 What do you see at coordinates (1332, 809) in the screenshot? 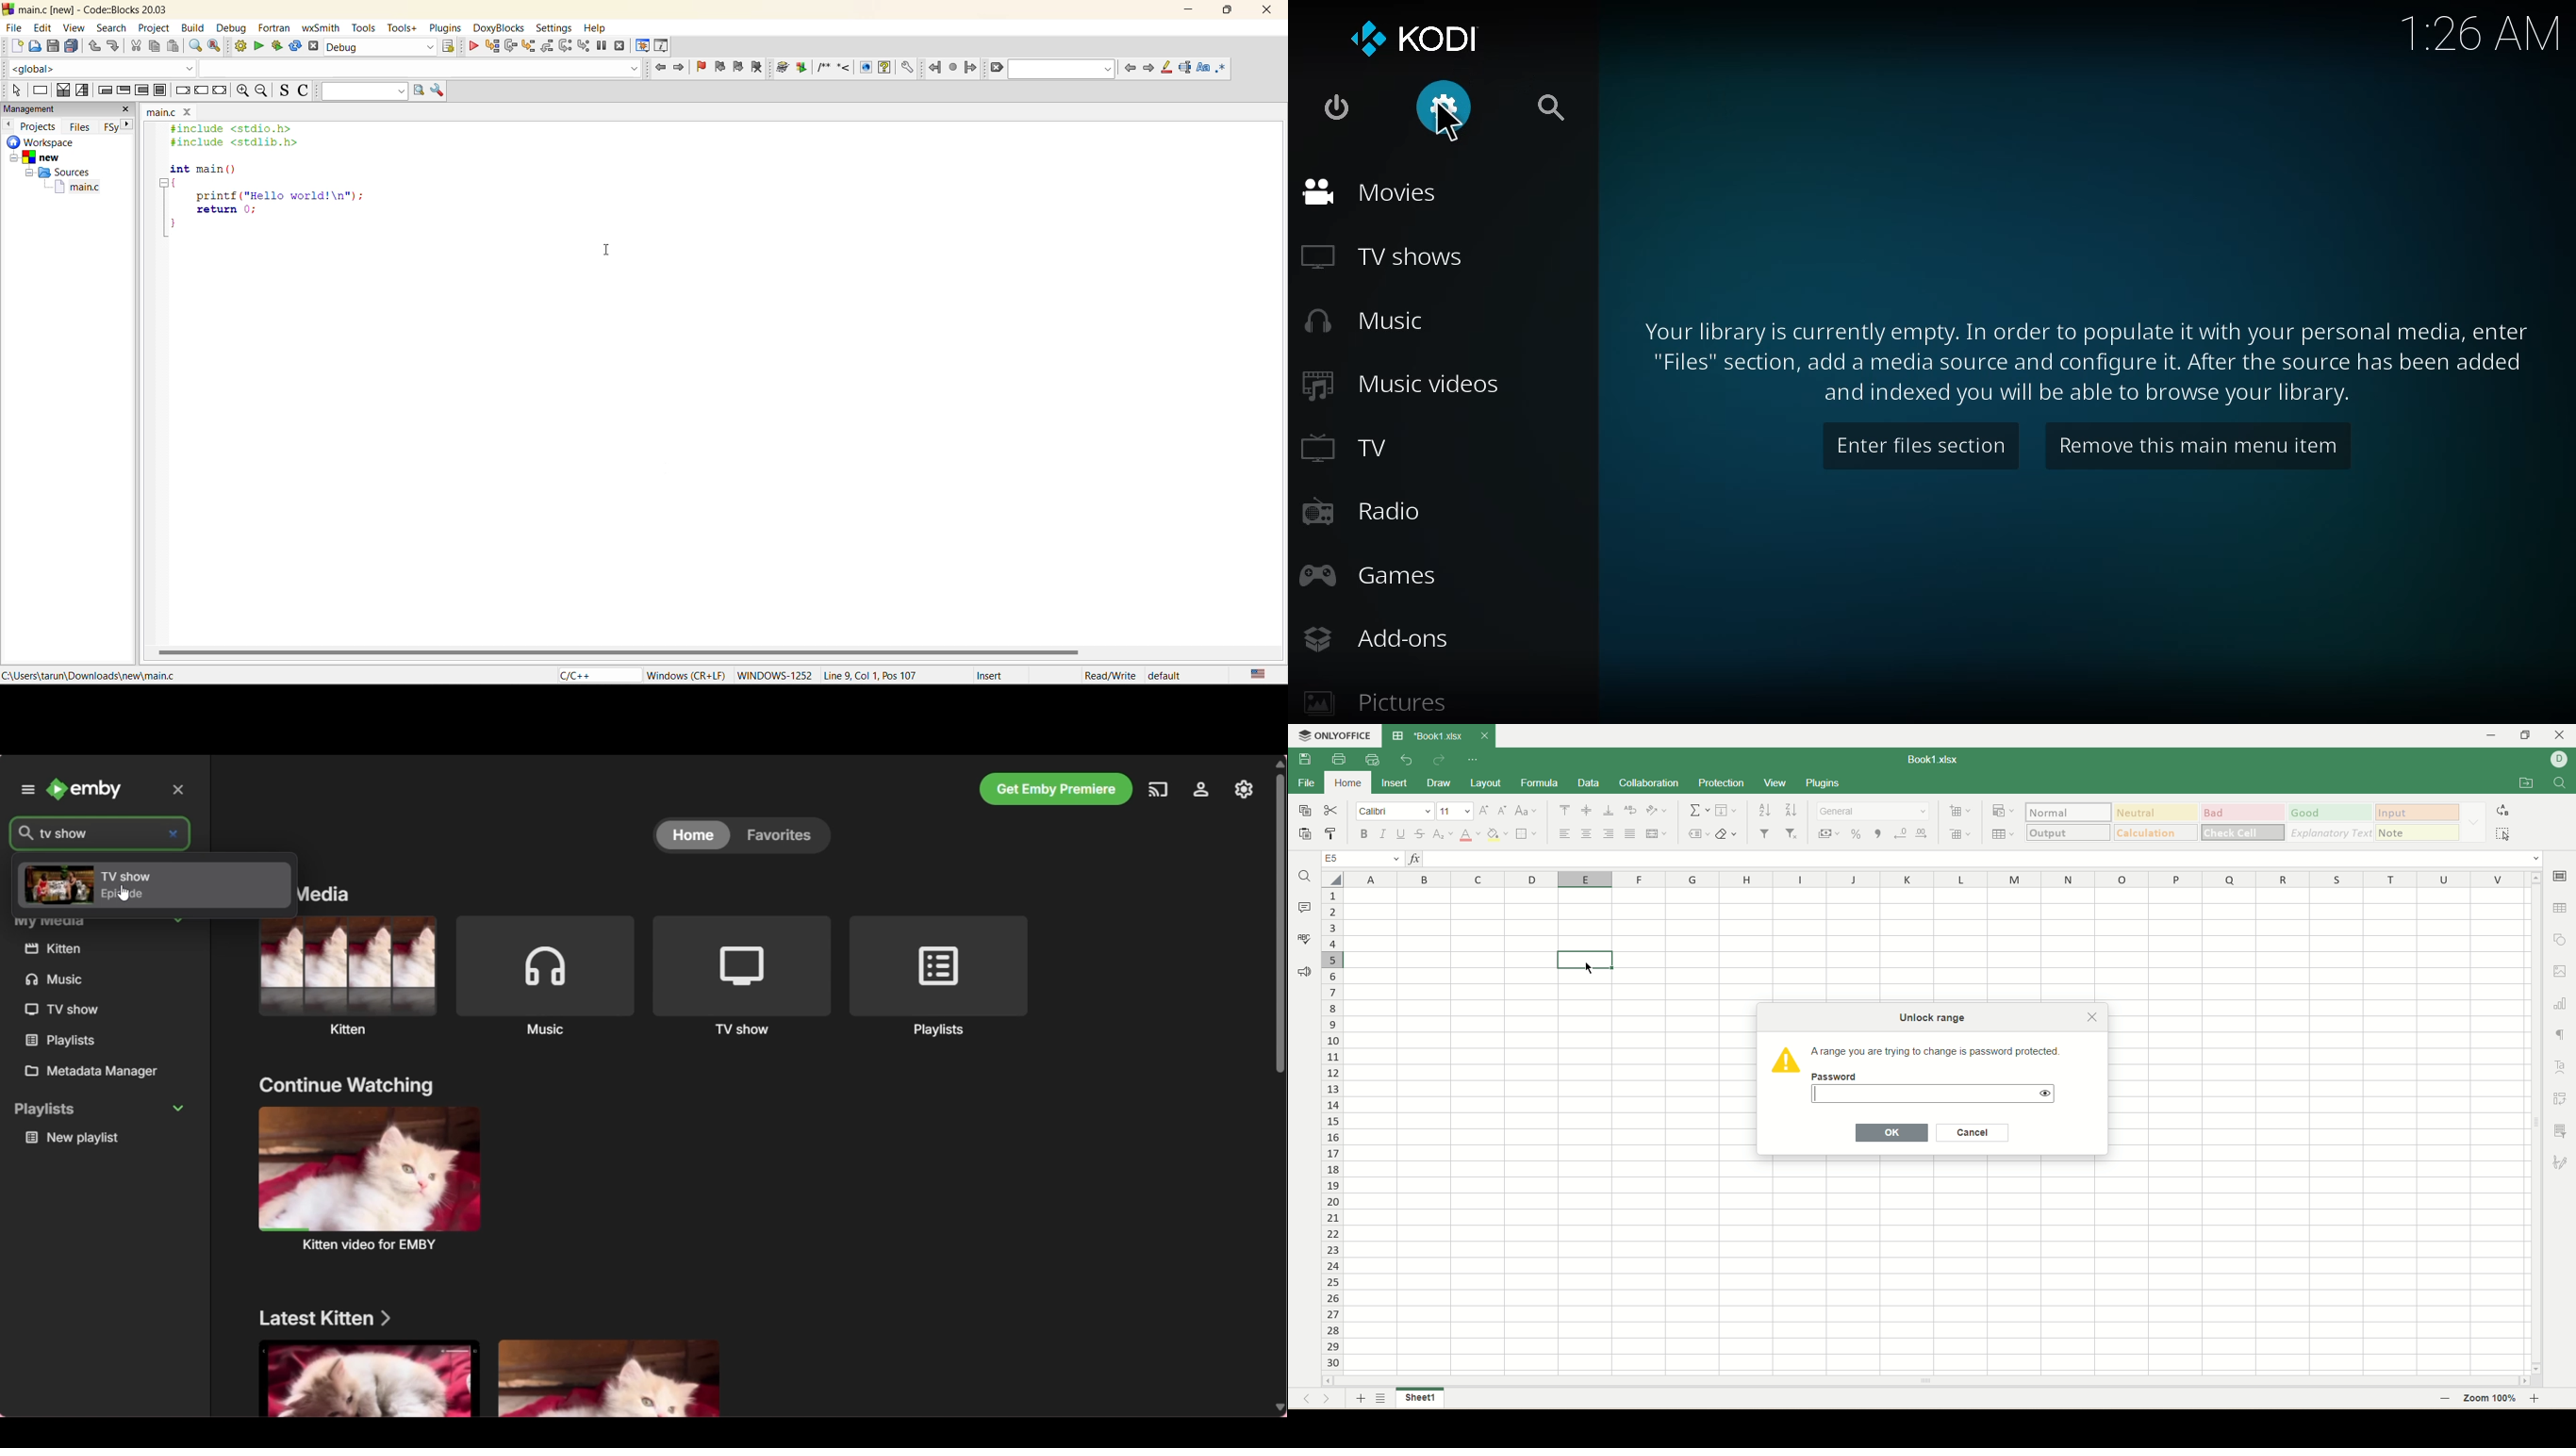
I see `cut` at bounding box center [1332, 809].